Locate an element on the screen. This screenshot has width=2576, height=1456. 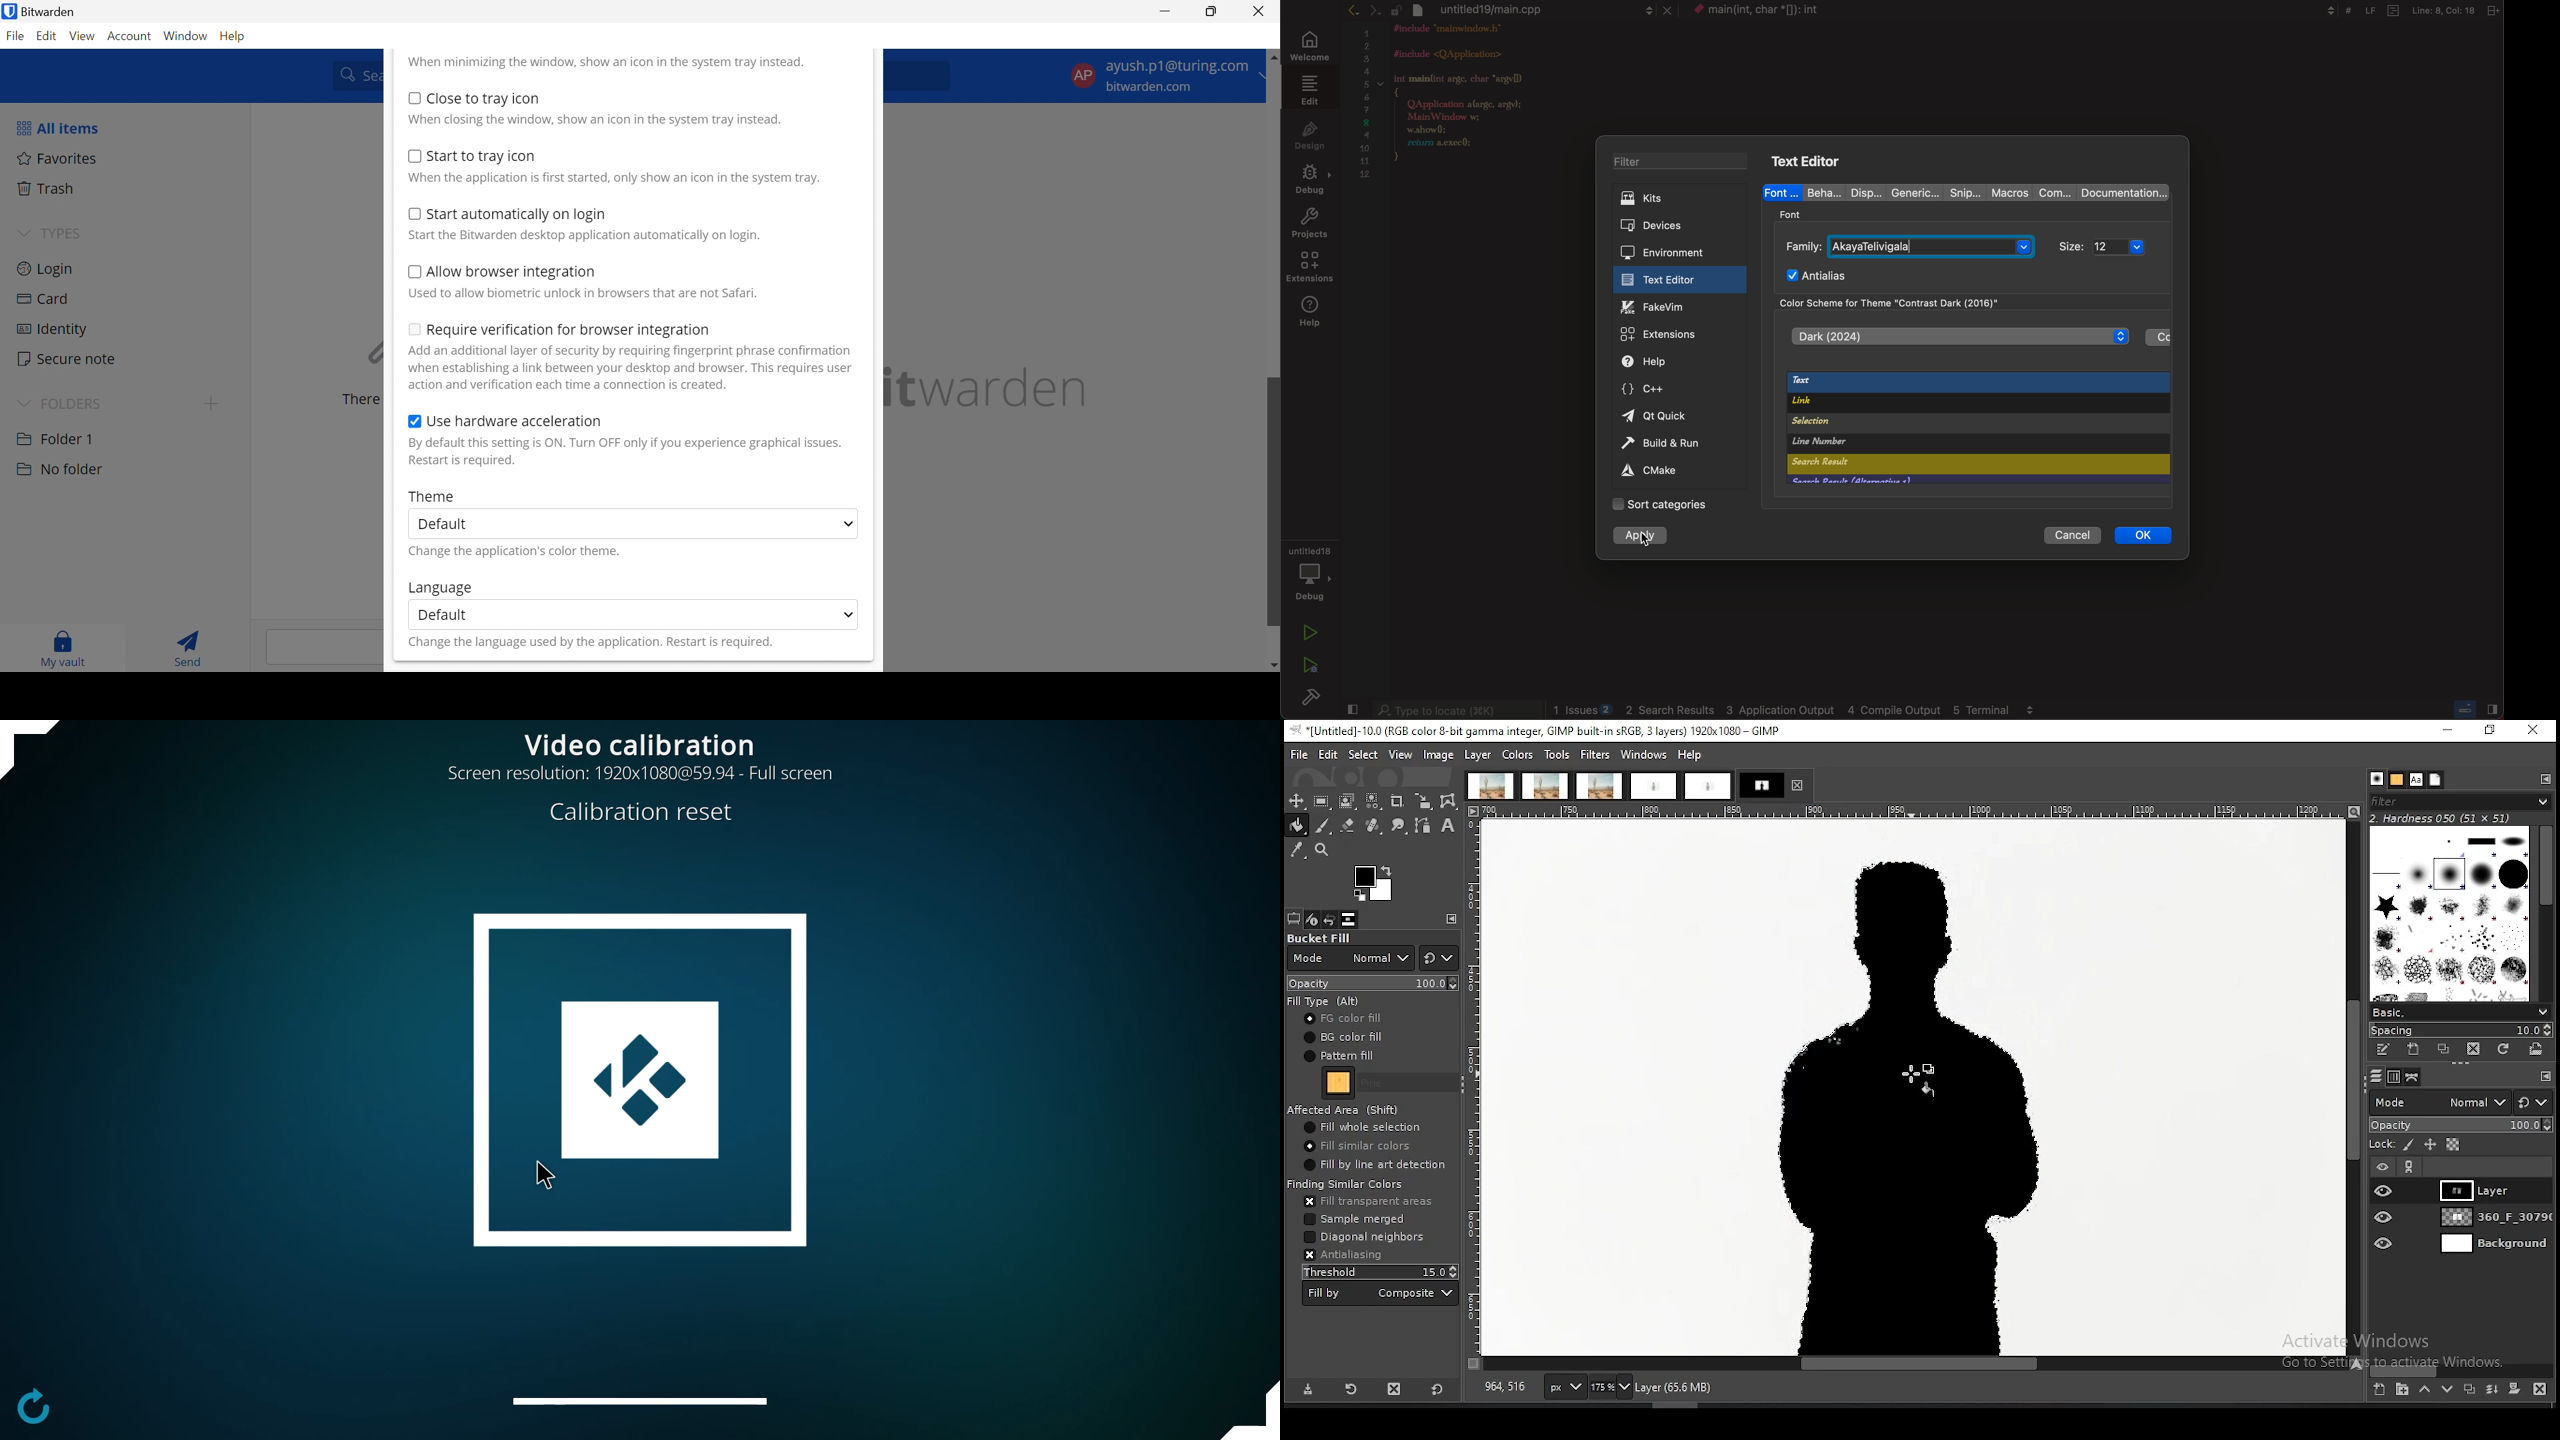
family is located at coordinates (1908, 245).